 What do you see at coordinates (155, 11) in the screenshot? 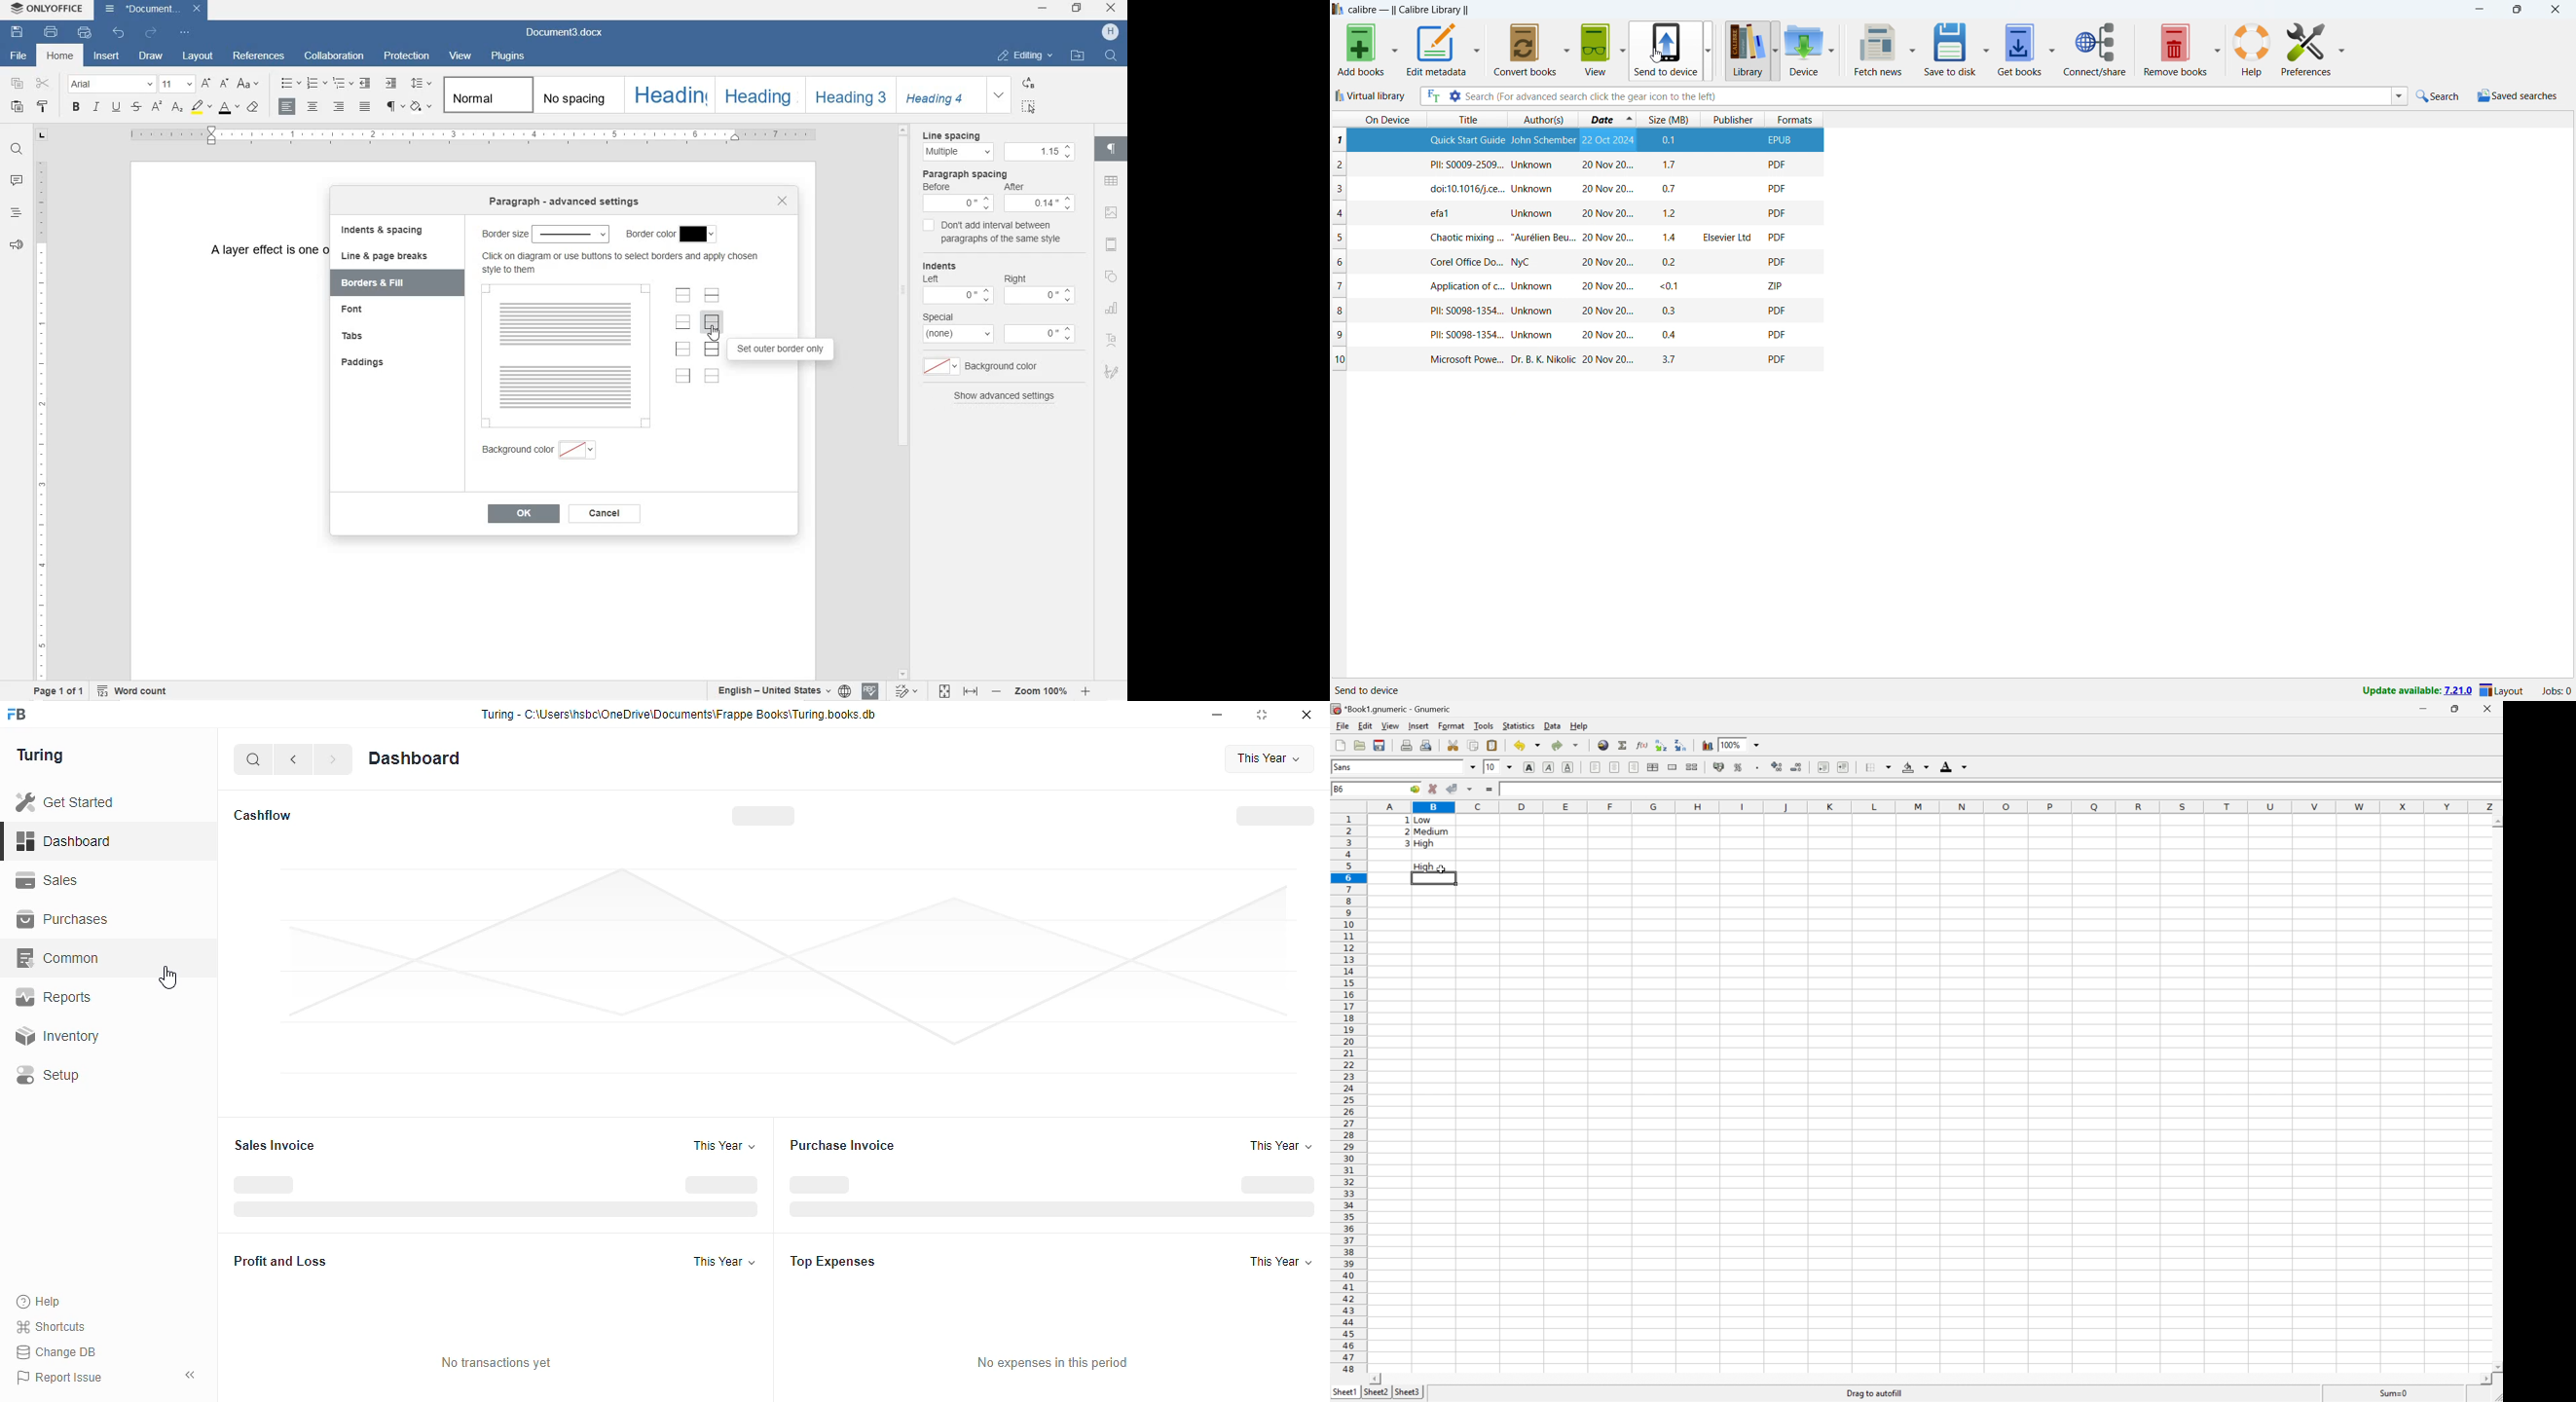
I see `DOCUMENT3.DOCX` at bounding box center [155, 11].